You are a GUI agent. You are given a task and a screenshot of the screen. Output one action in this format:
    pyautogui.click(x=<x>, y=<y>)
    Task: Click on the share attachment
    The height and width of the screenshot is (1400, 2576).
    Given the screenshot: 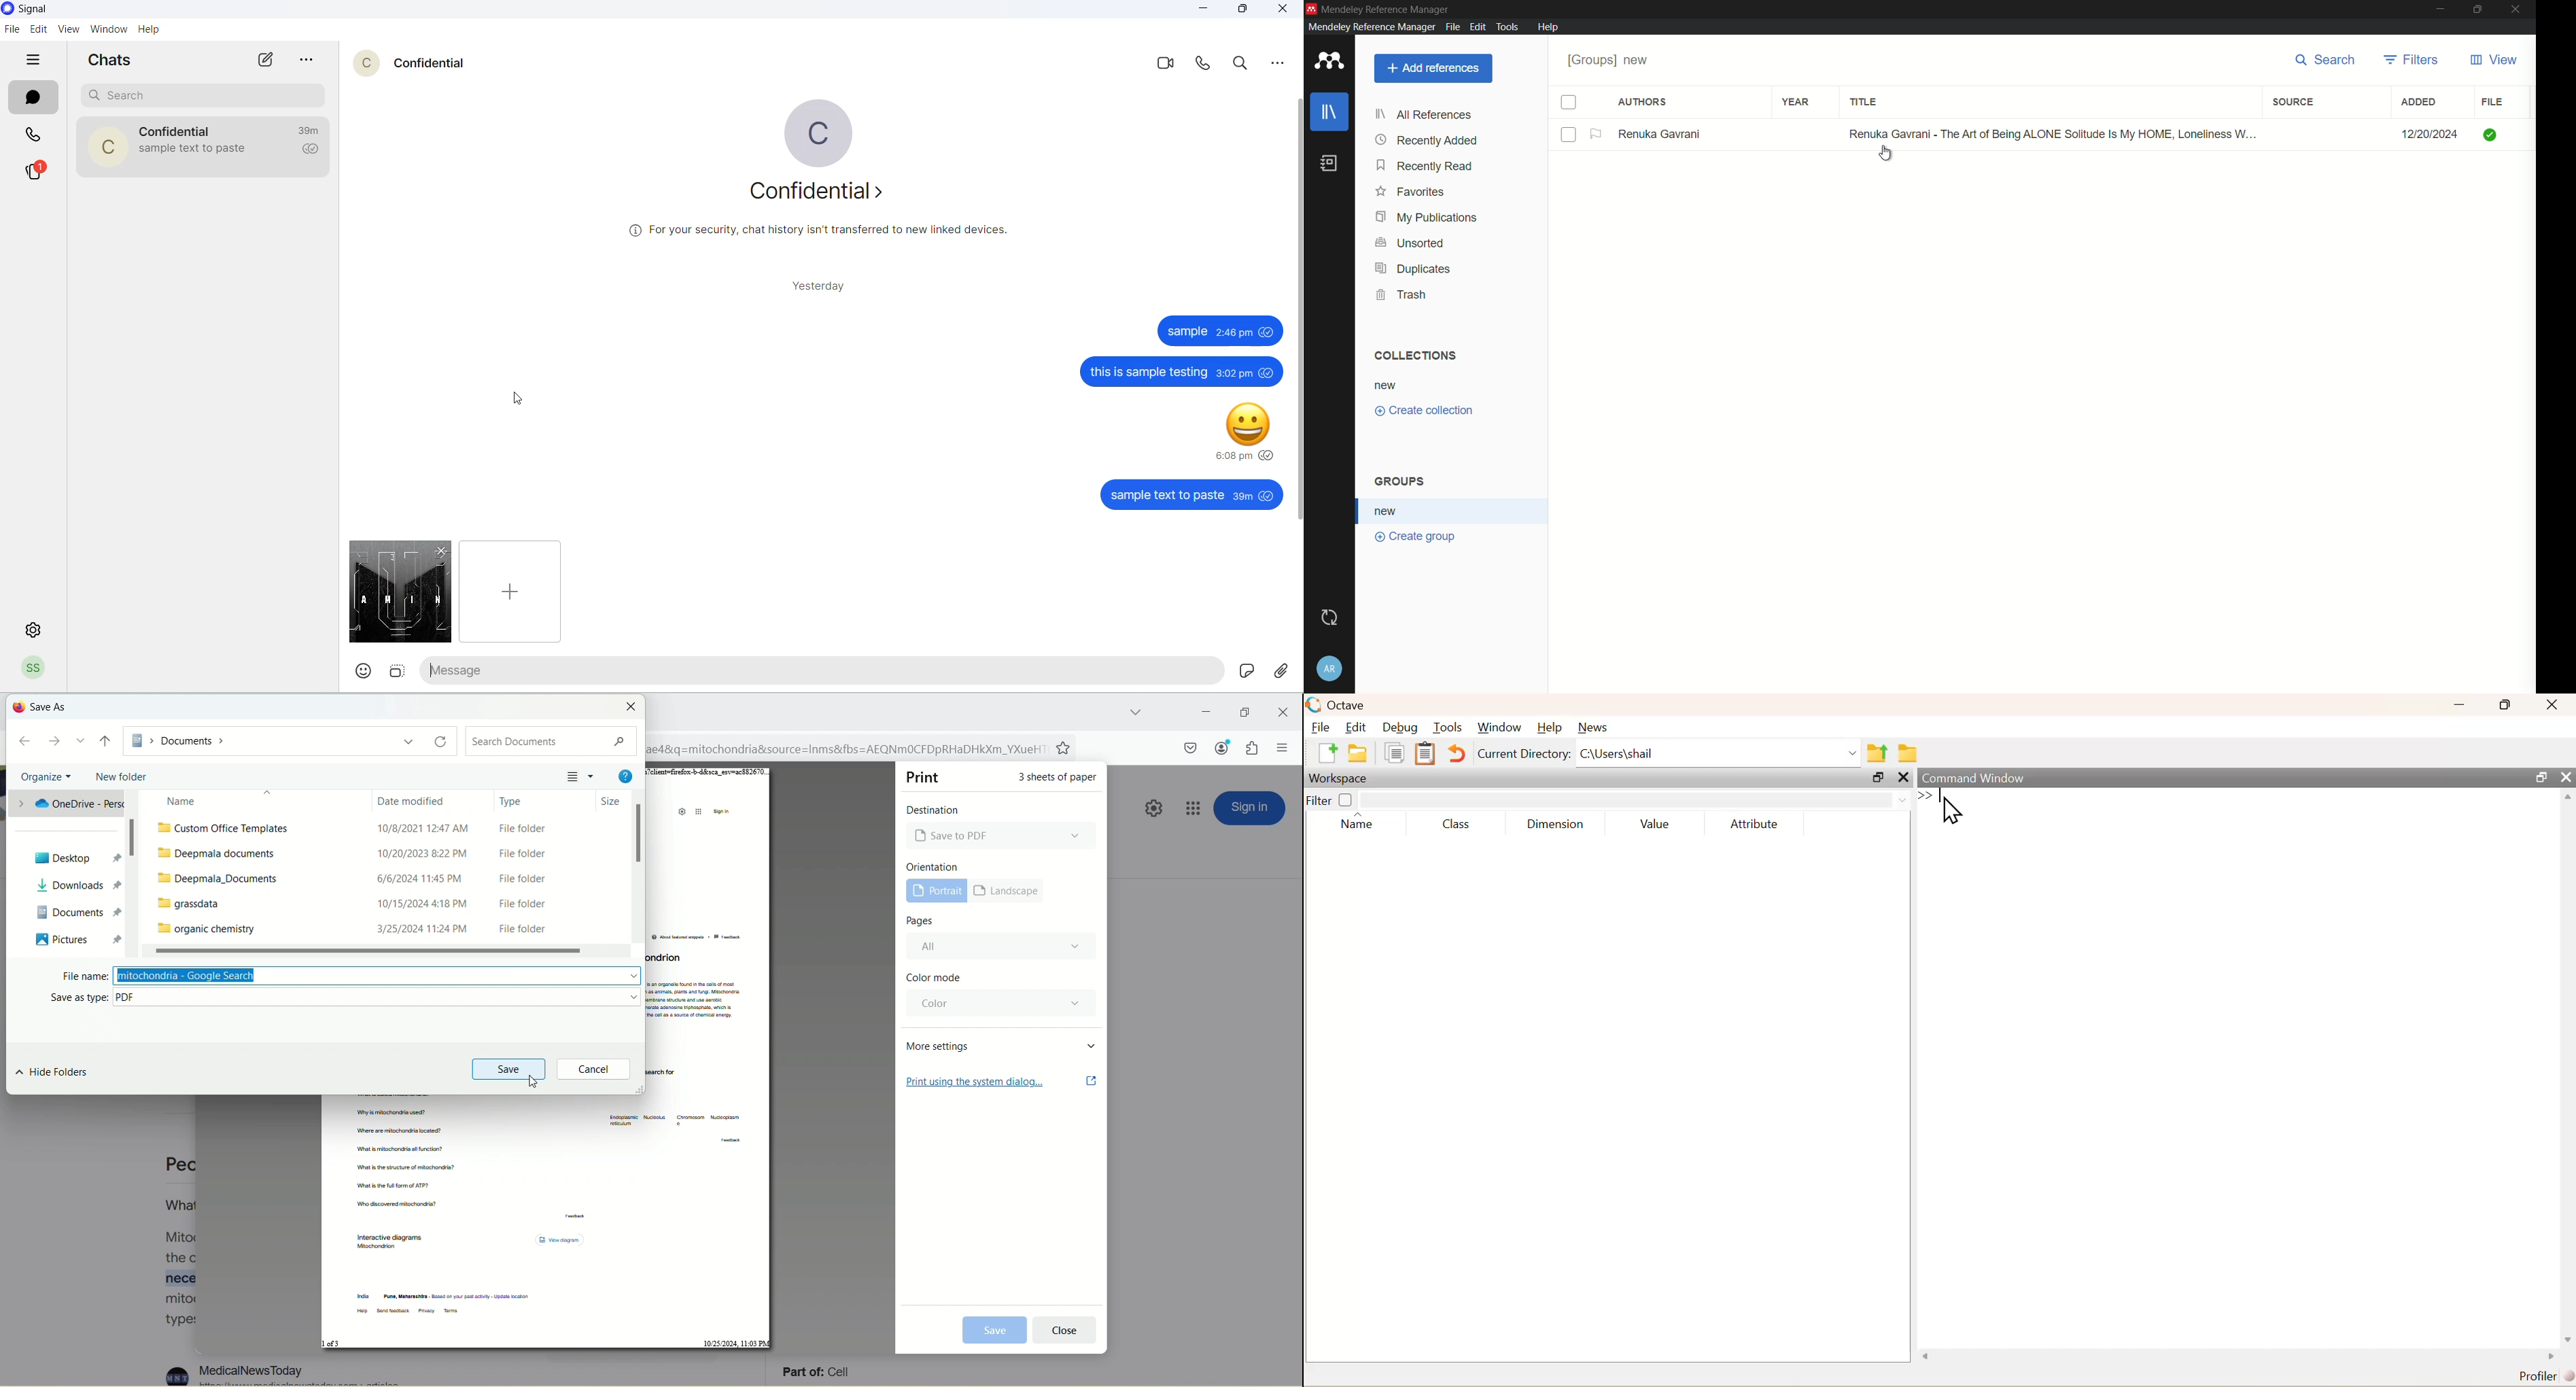 What is the action you would take?
    pyautogui.click(x=1282, y=671)
    